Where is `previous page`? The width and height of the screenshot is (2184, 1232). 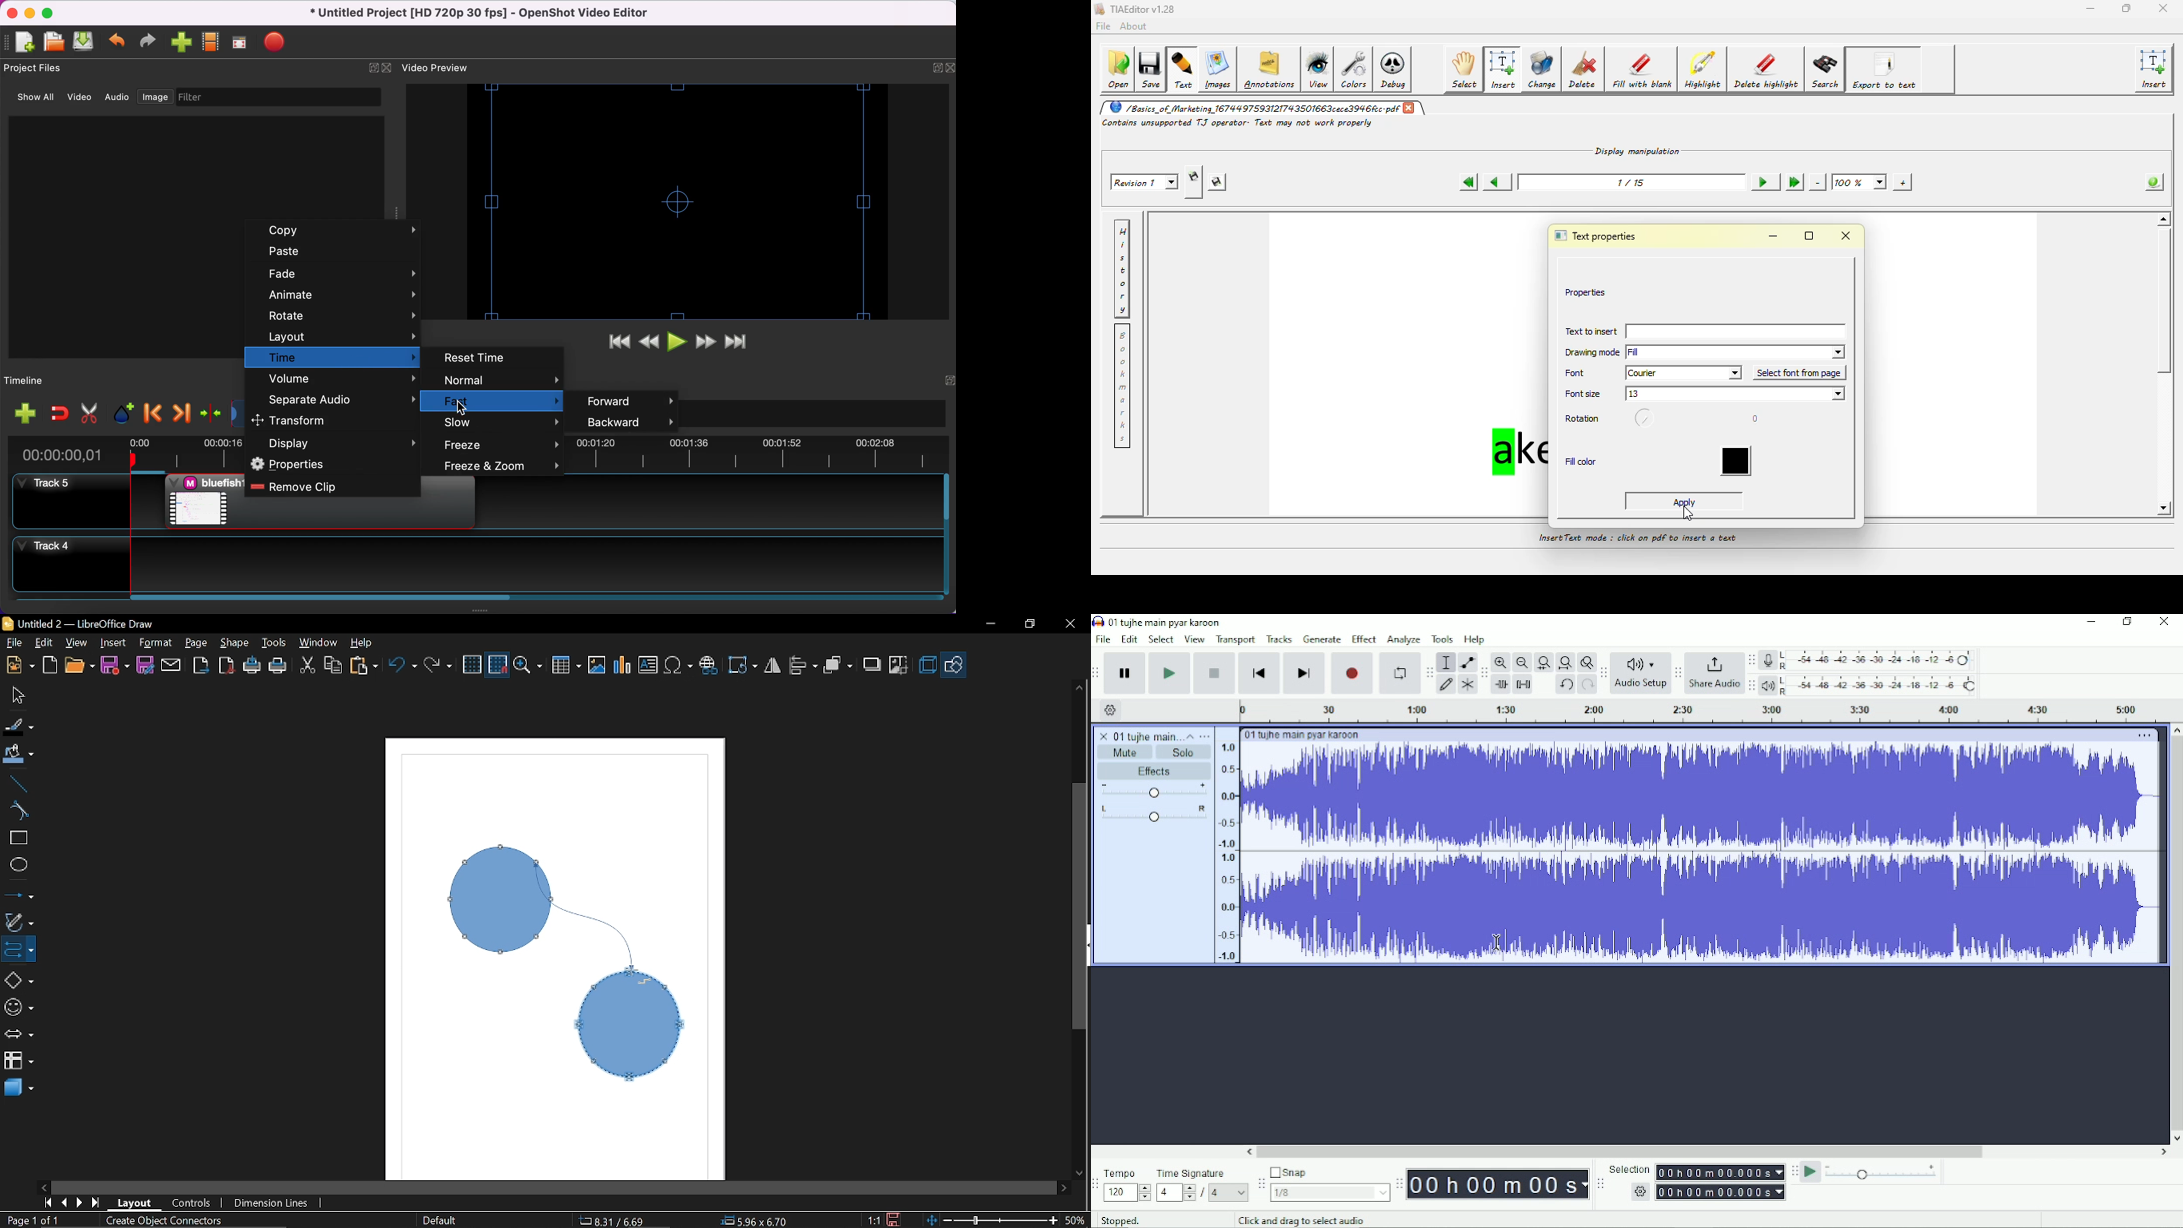
previous page is located at coordinates (61, 1203).